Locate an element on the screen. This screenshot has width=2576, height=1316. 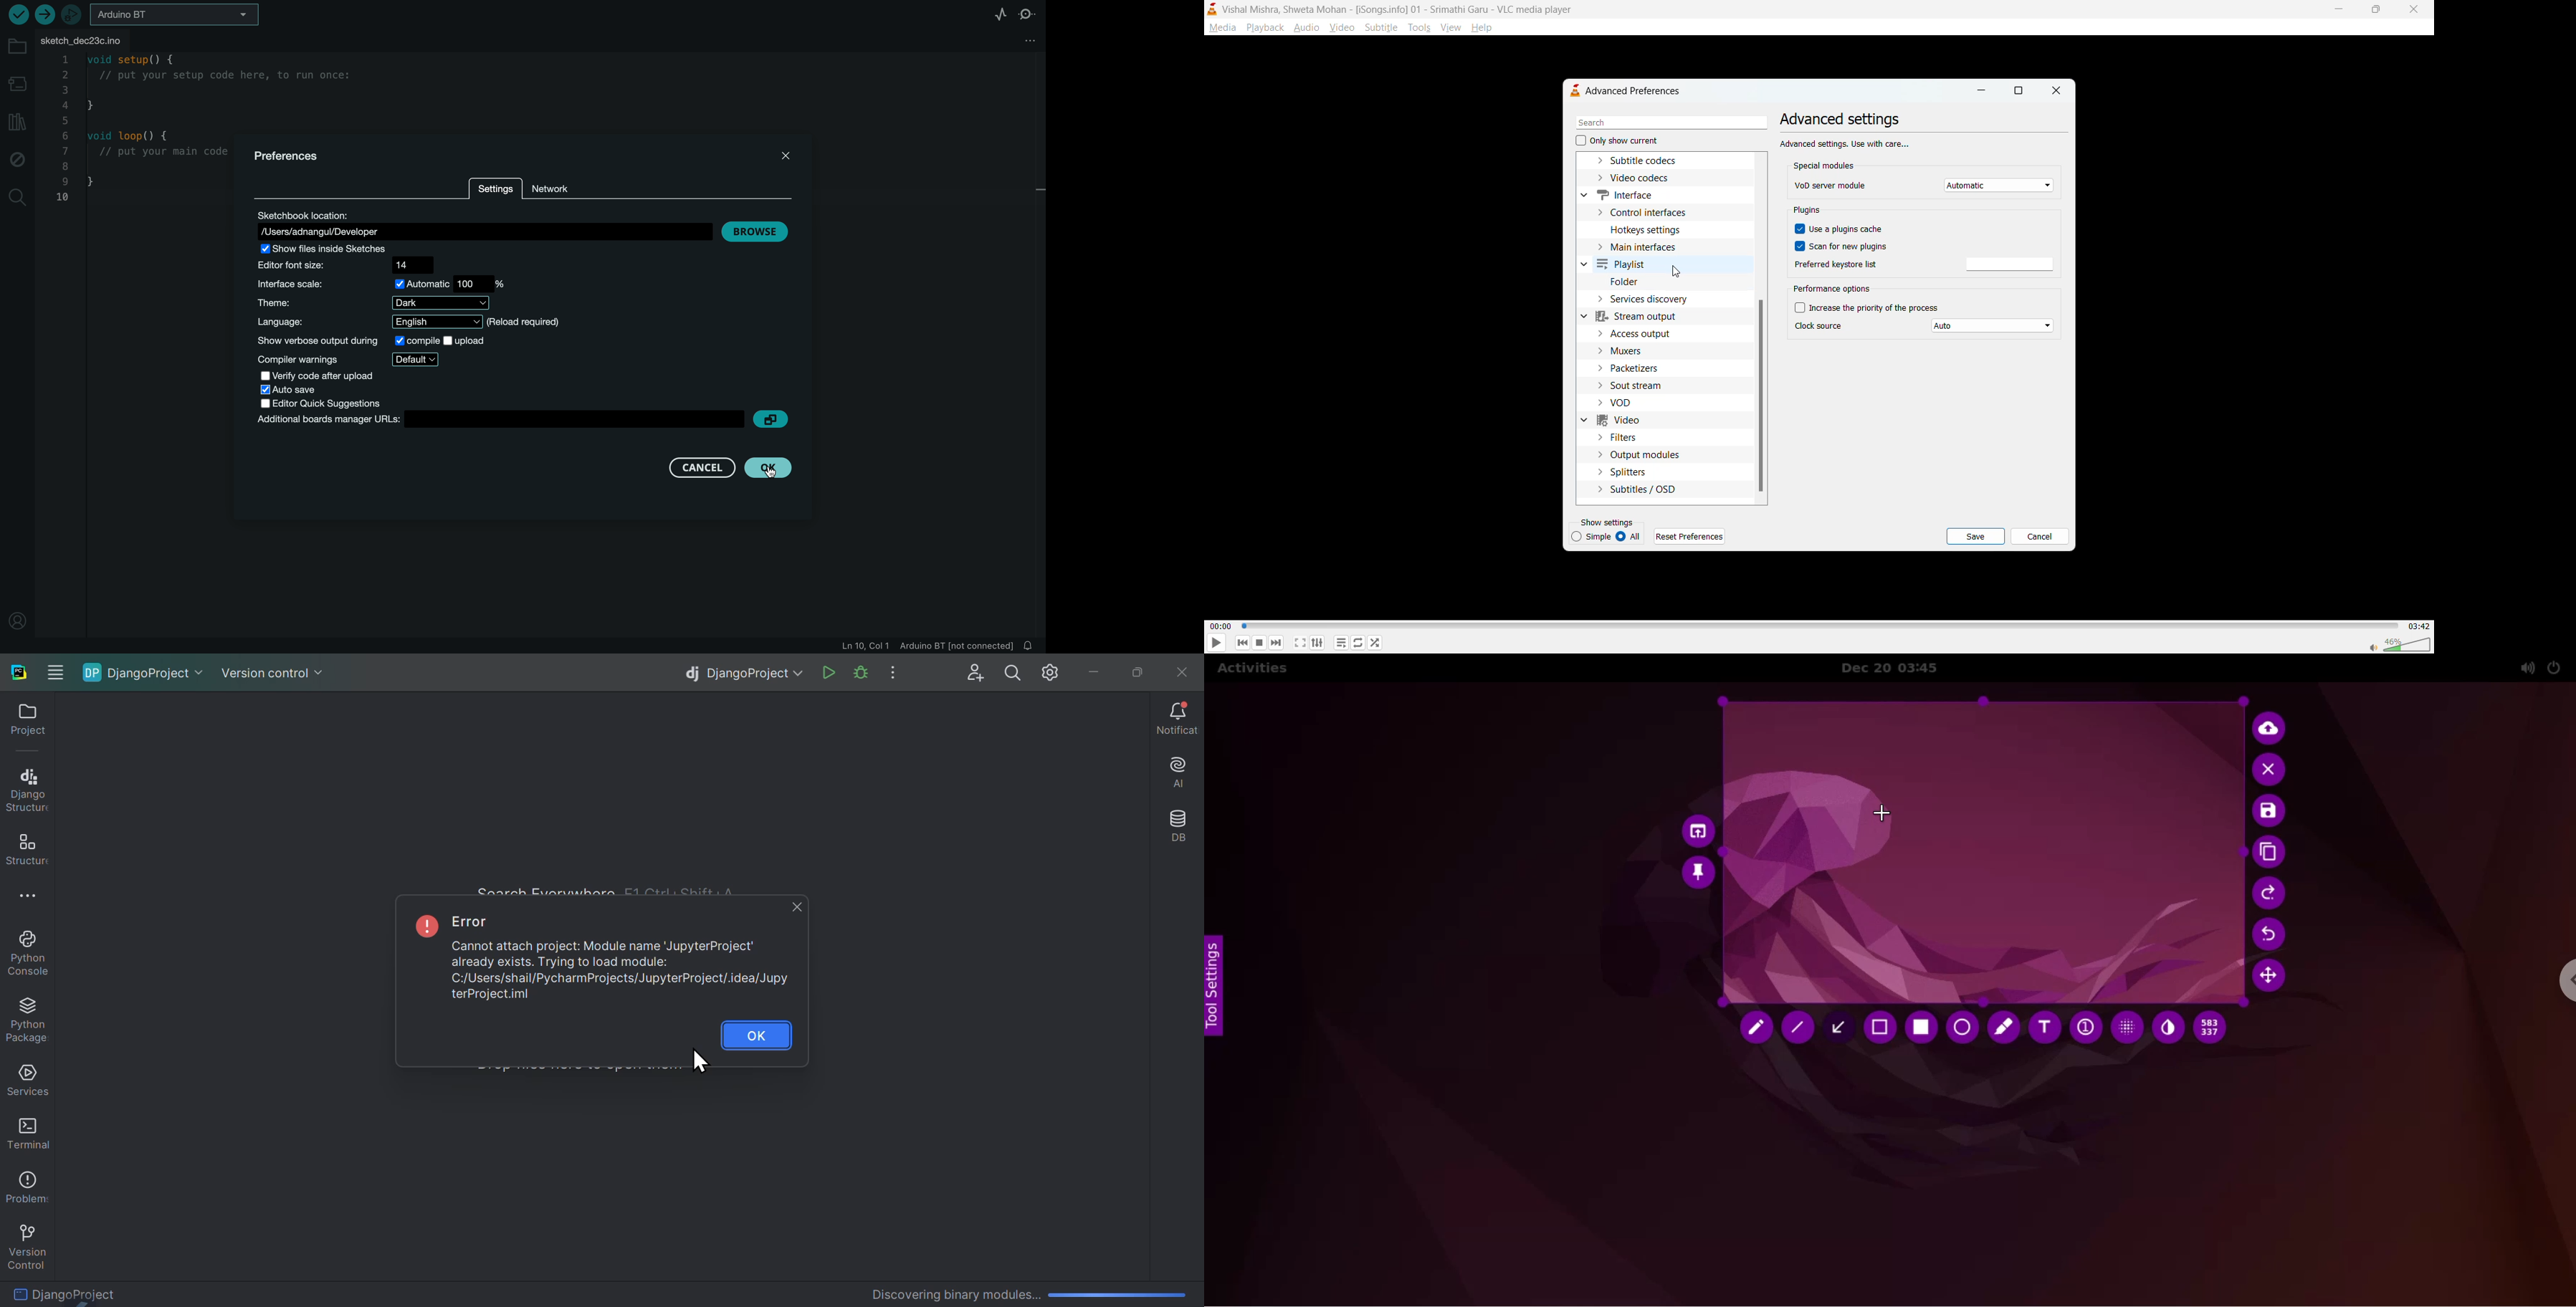
minimize is located at coordinates (2337, 8).